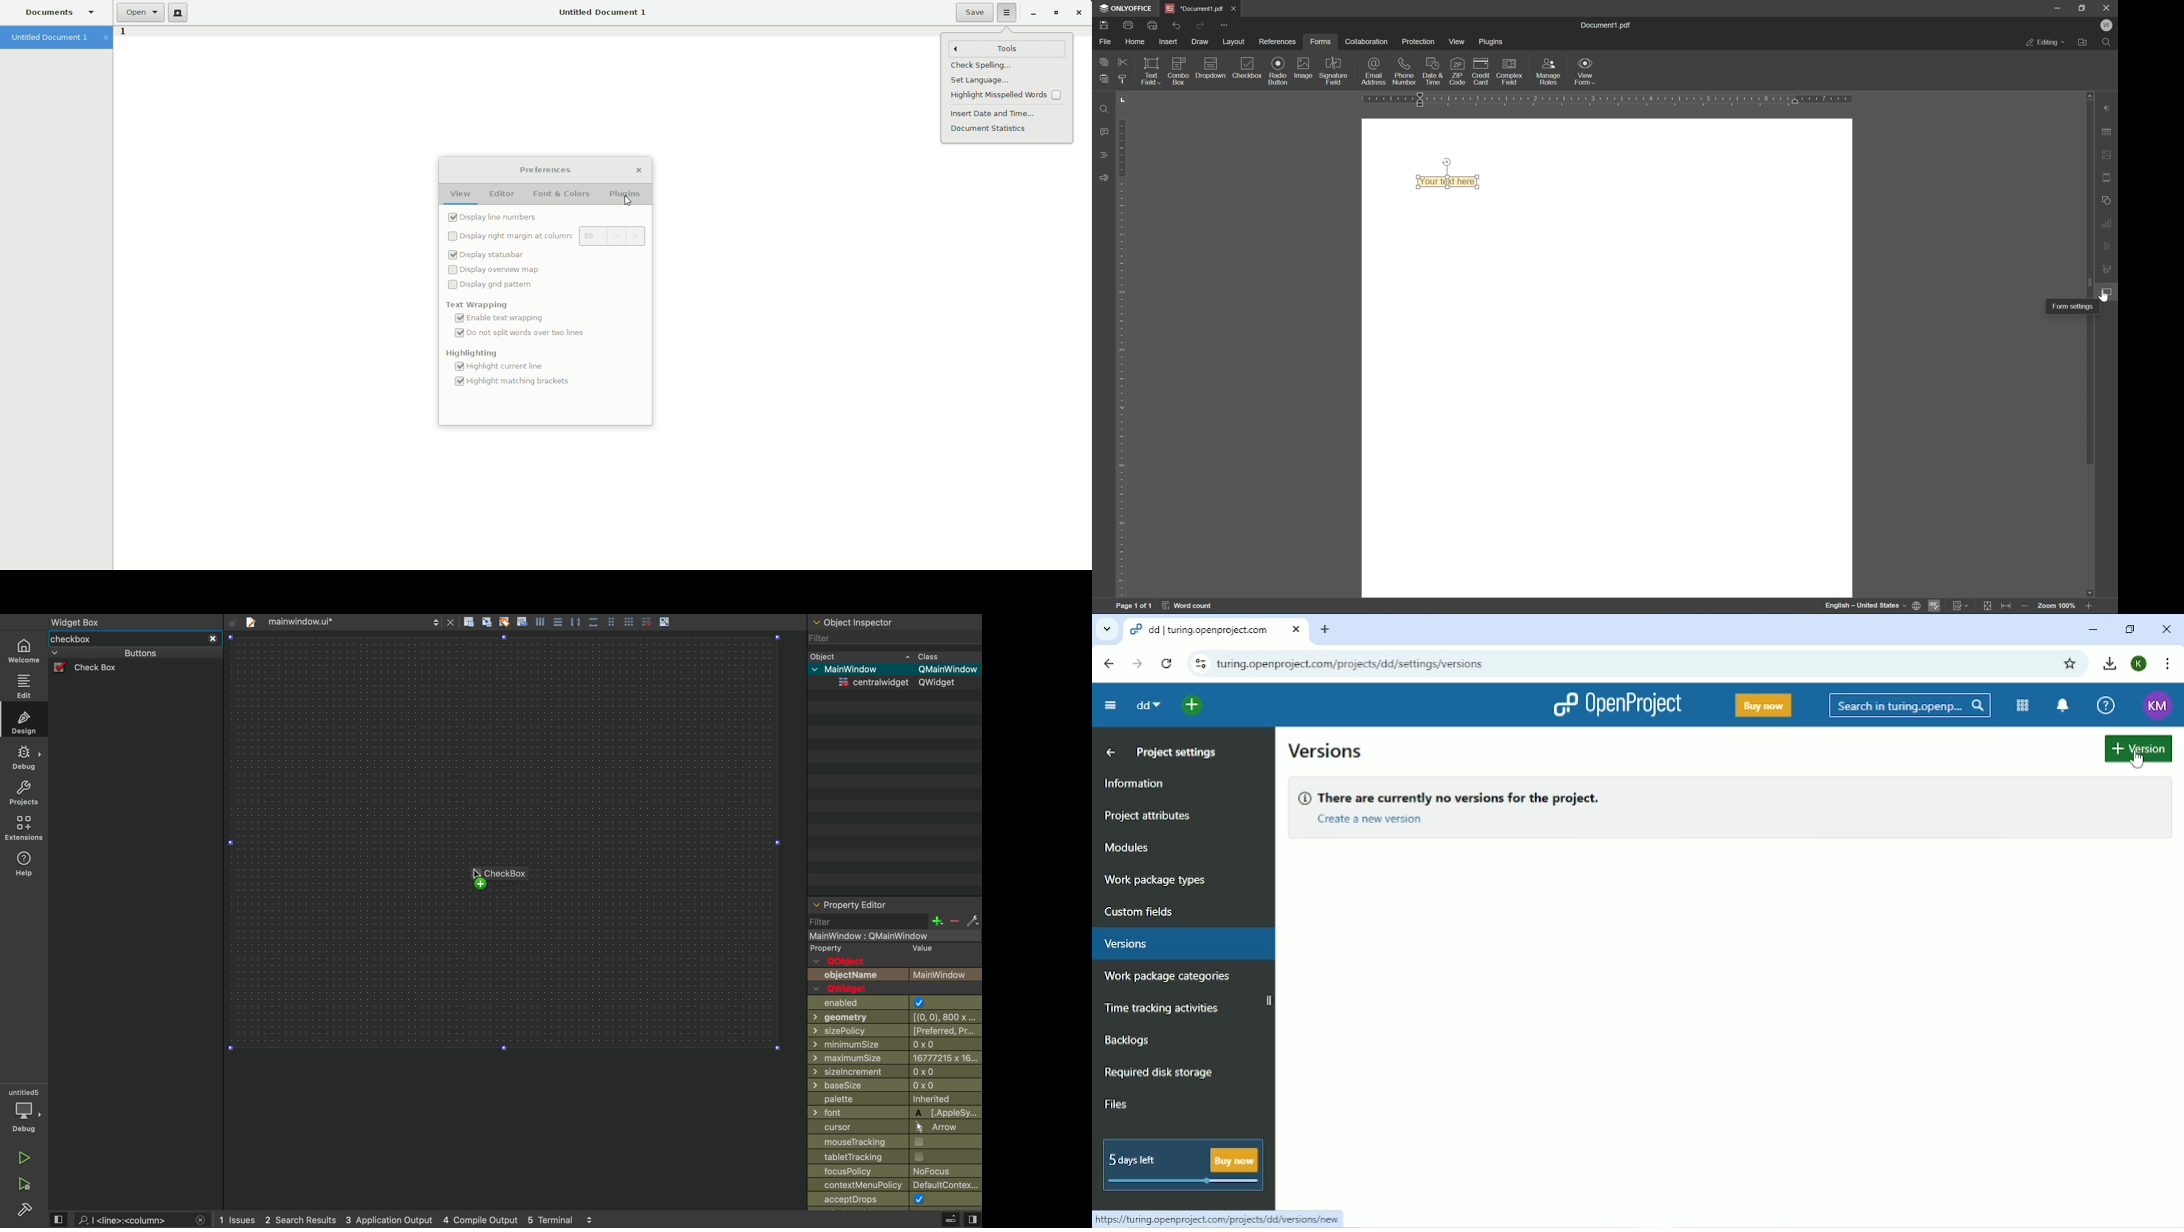  Describe the element at coordinates (22, 793) in the screenshot. I see `projects` at that location.